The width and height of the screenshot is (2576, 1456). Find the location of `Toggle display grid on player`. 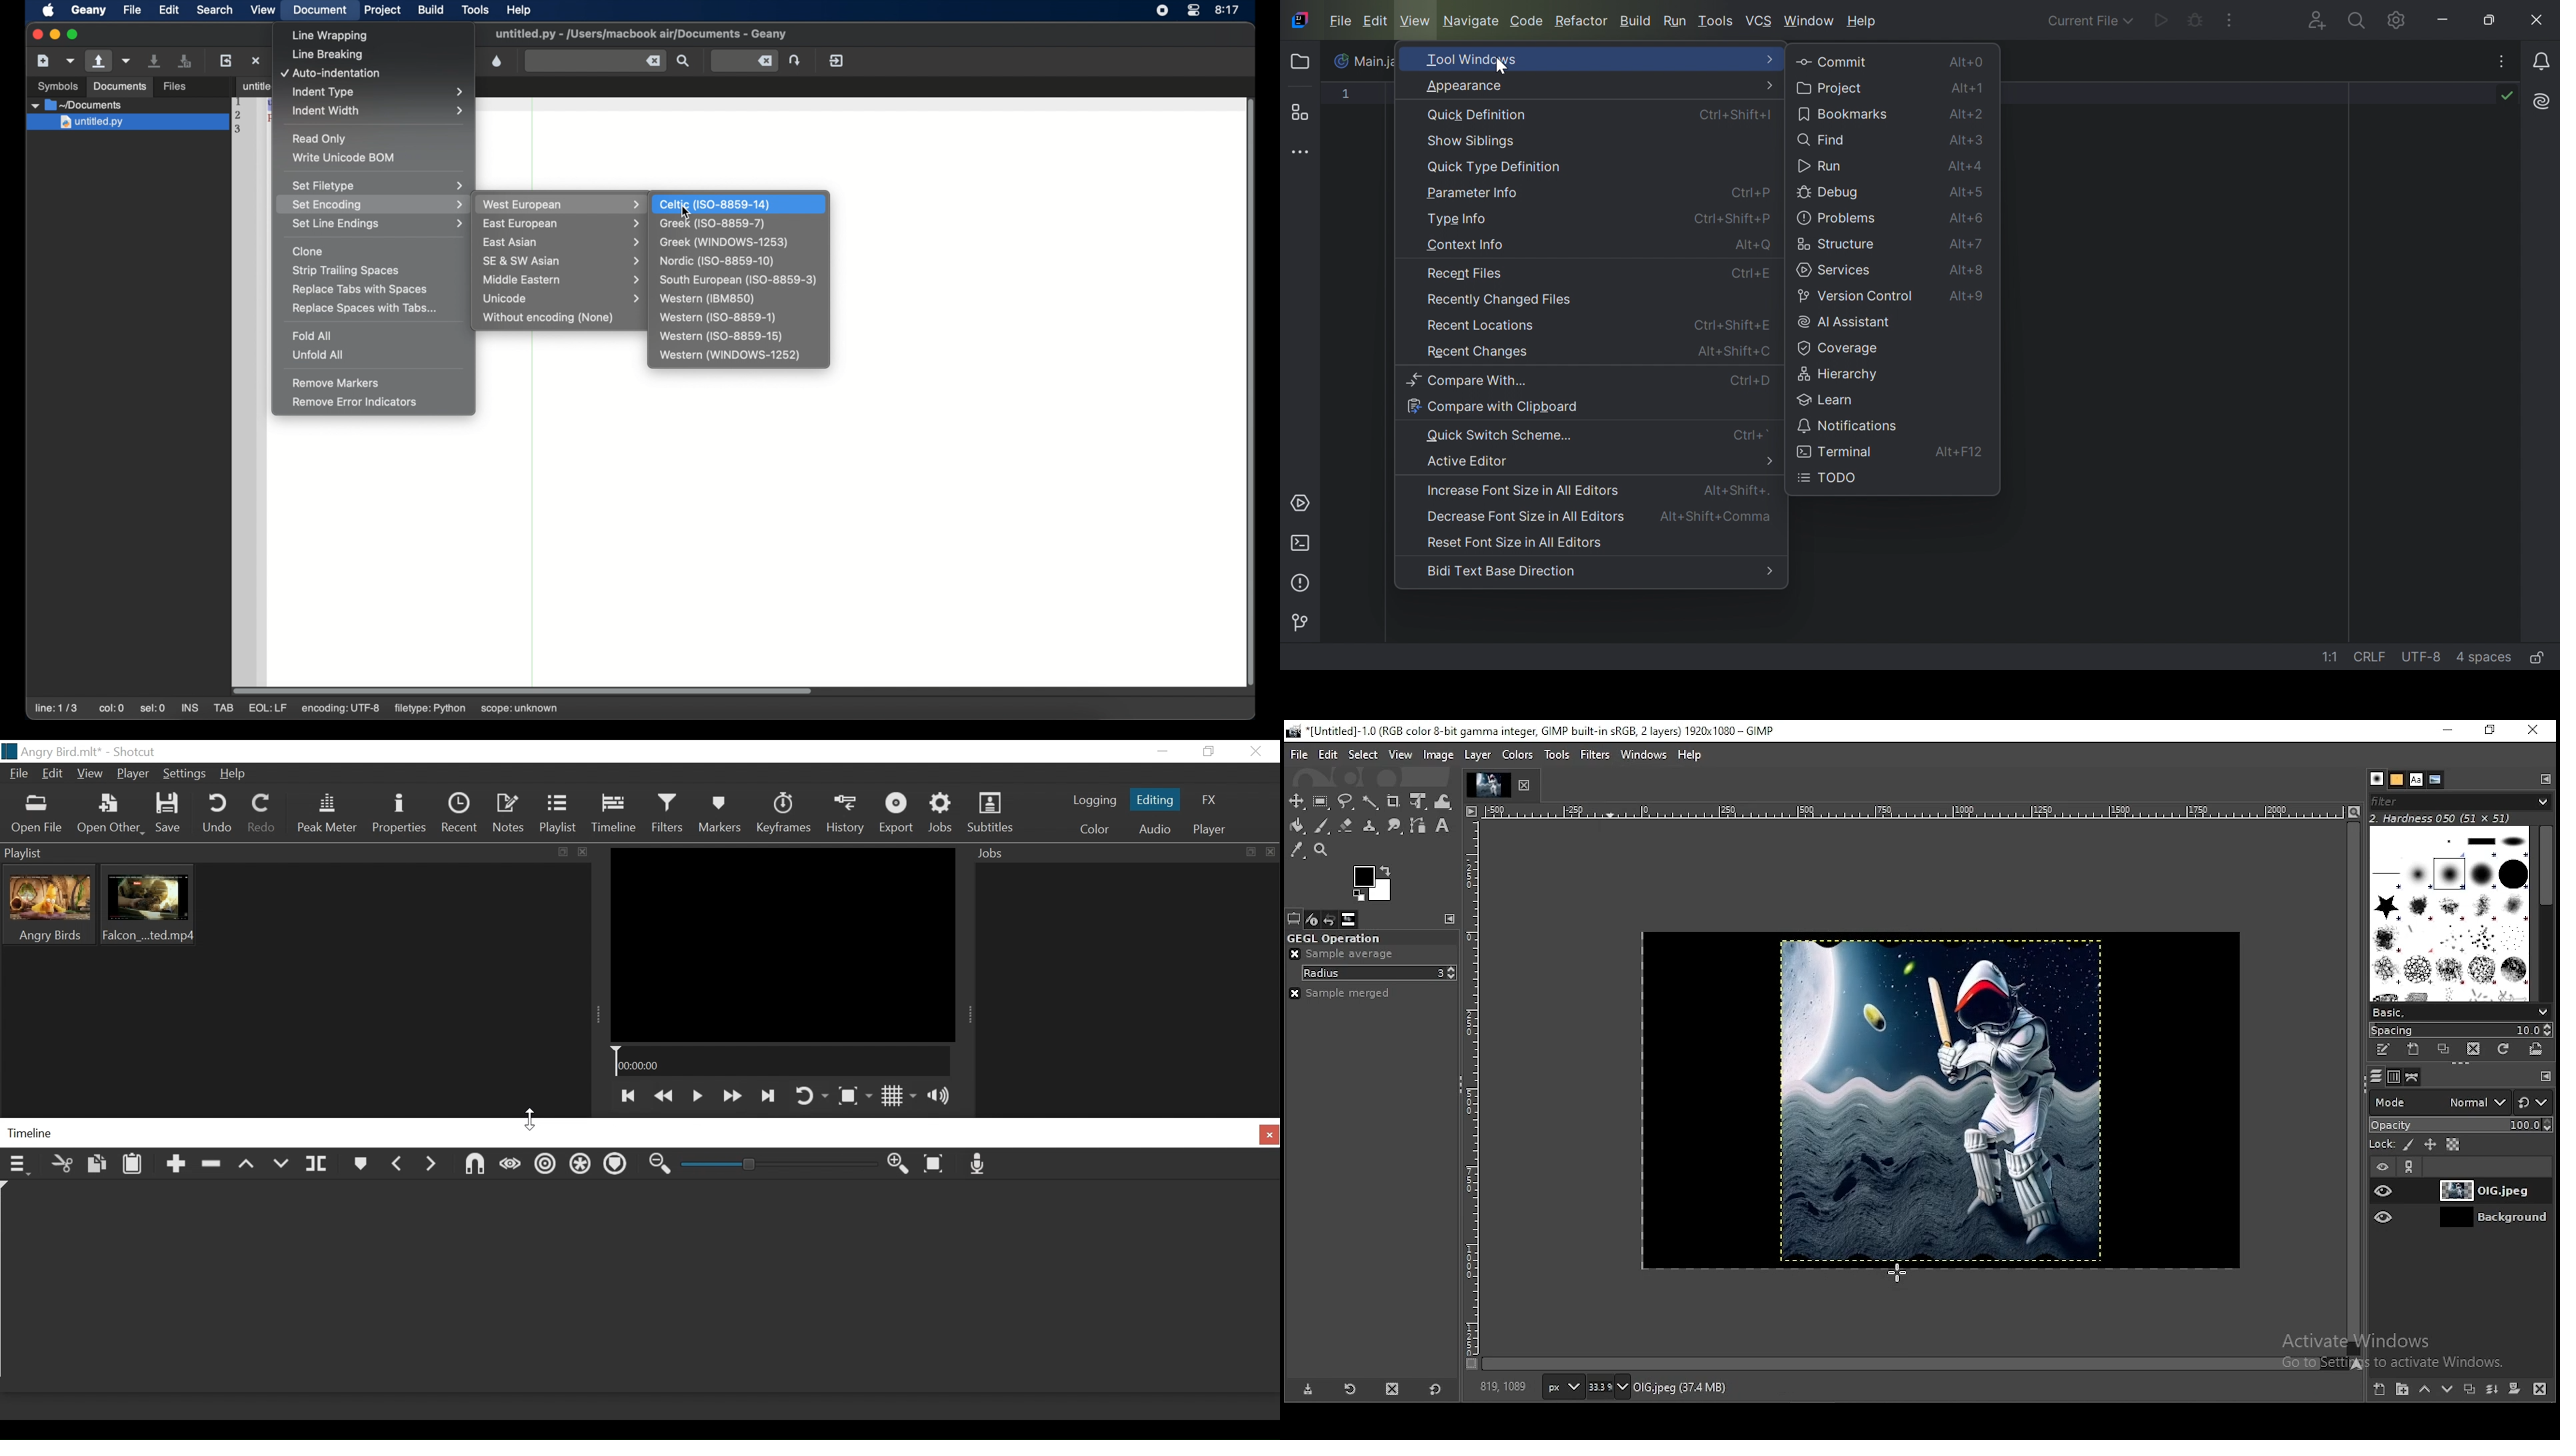

Toggle display grid on player is located at coordinates (901, 1096).